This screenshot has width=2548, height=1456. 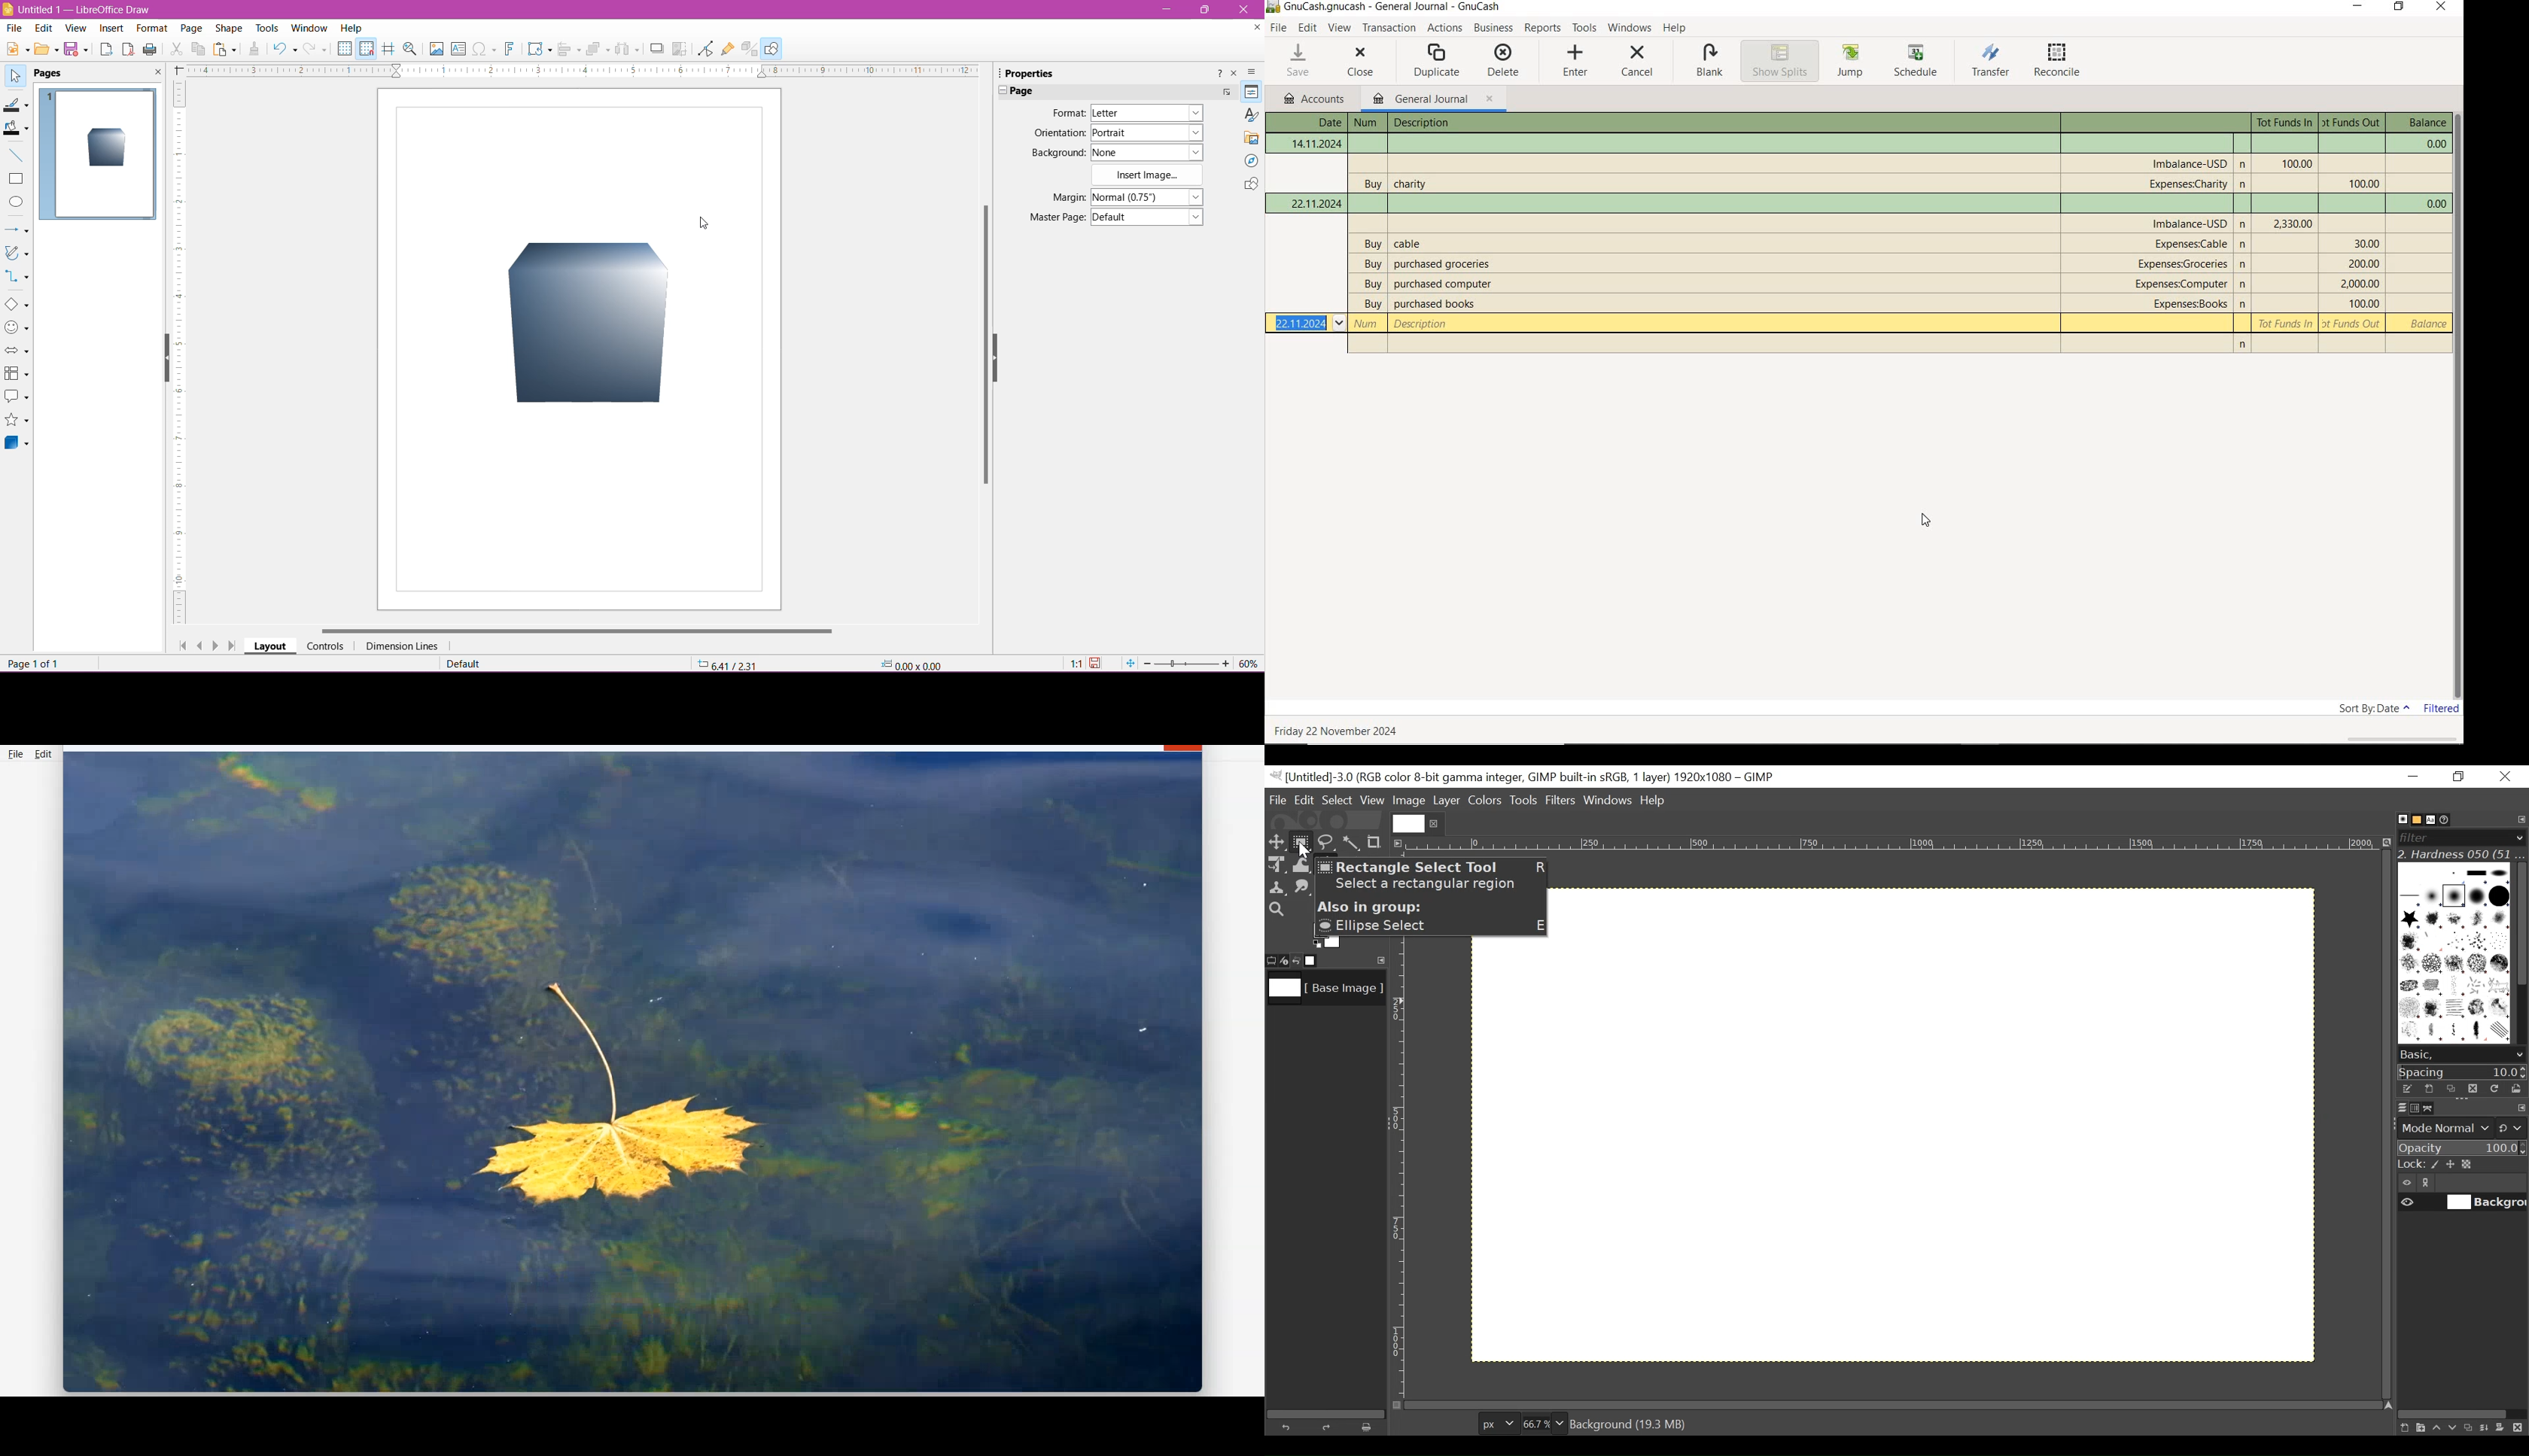 What do you see at coordinates (1149, 132) in the screenshot?
I see `Select page orientation` at bounding box center [1149, 132].